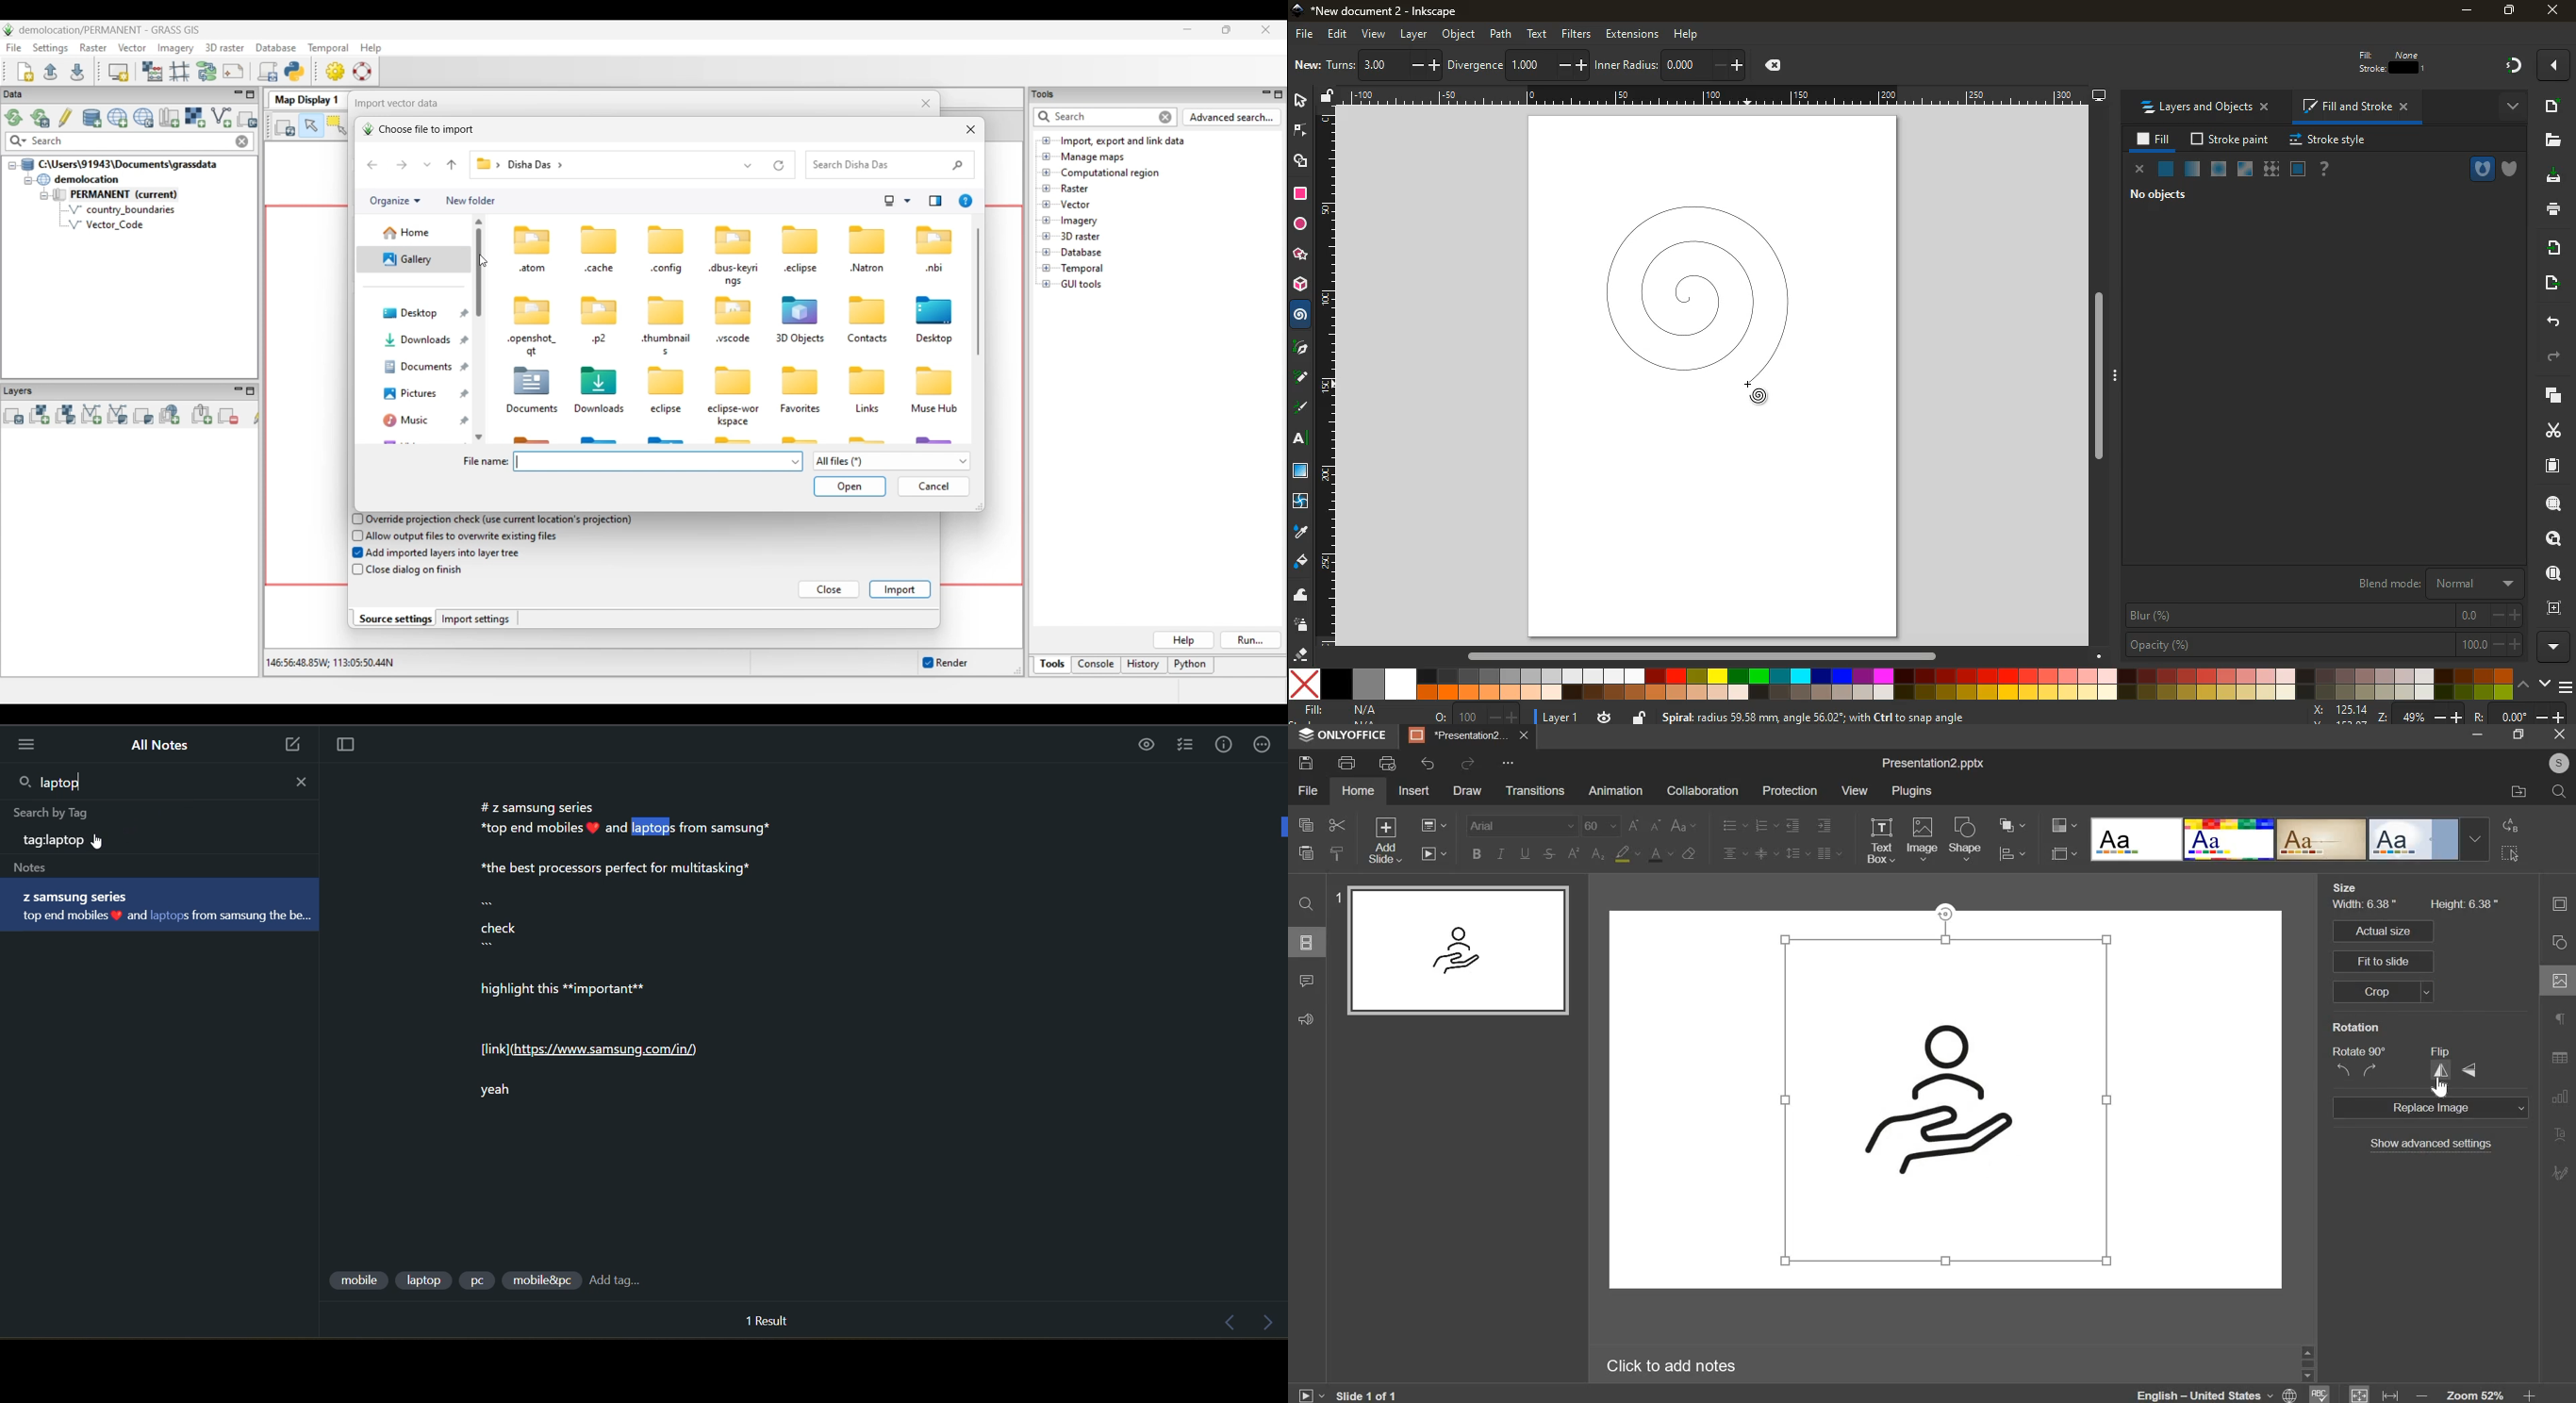  Describe the element at coordinates (2558, 357) in the screenshot. I see `forward` at that location.